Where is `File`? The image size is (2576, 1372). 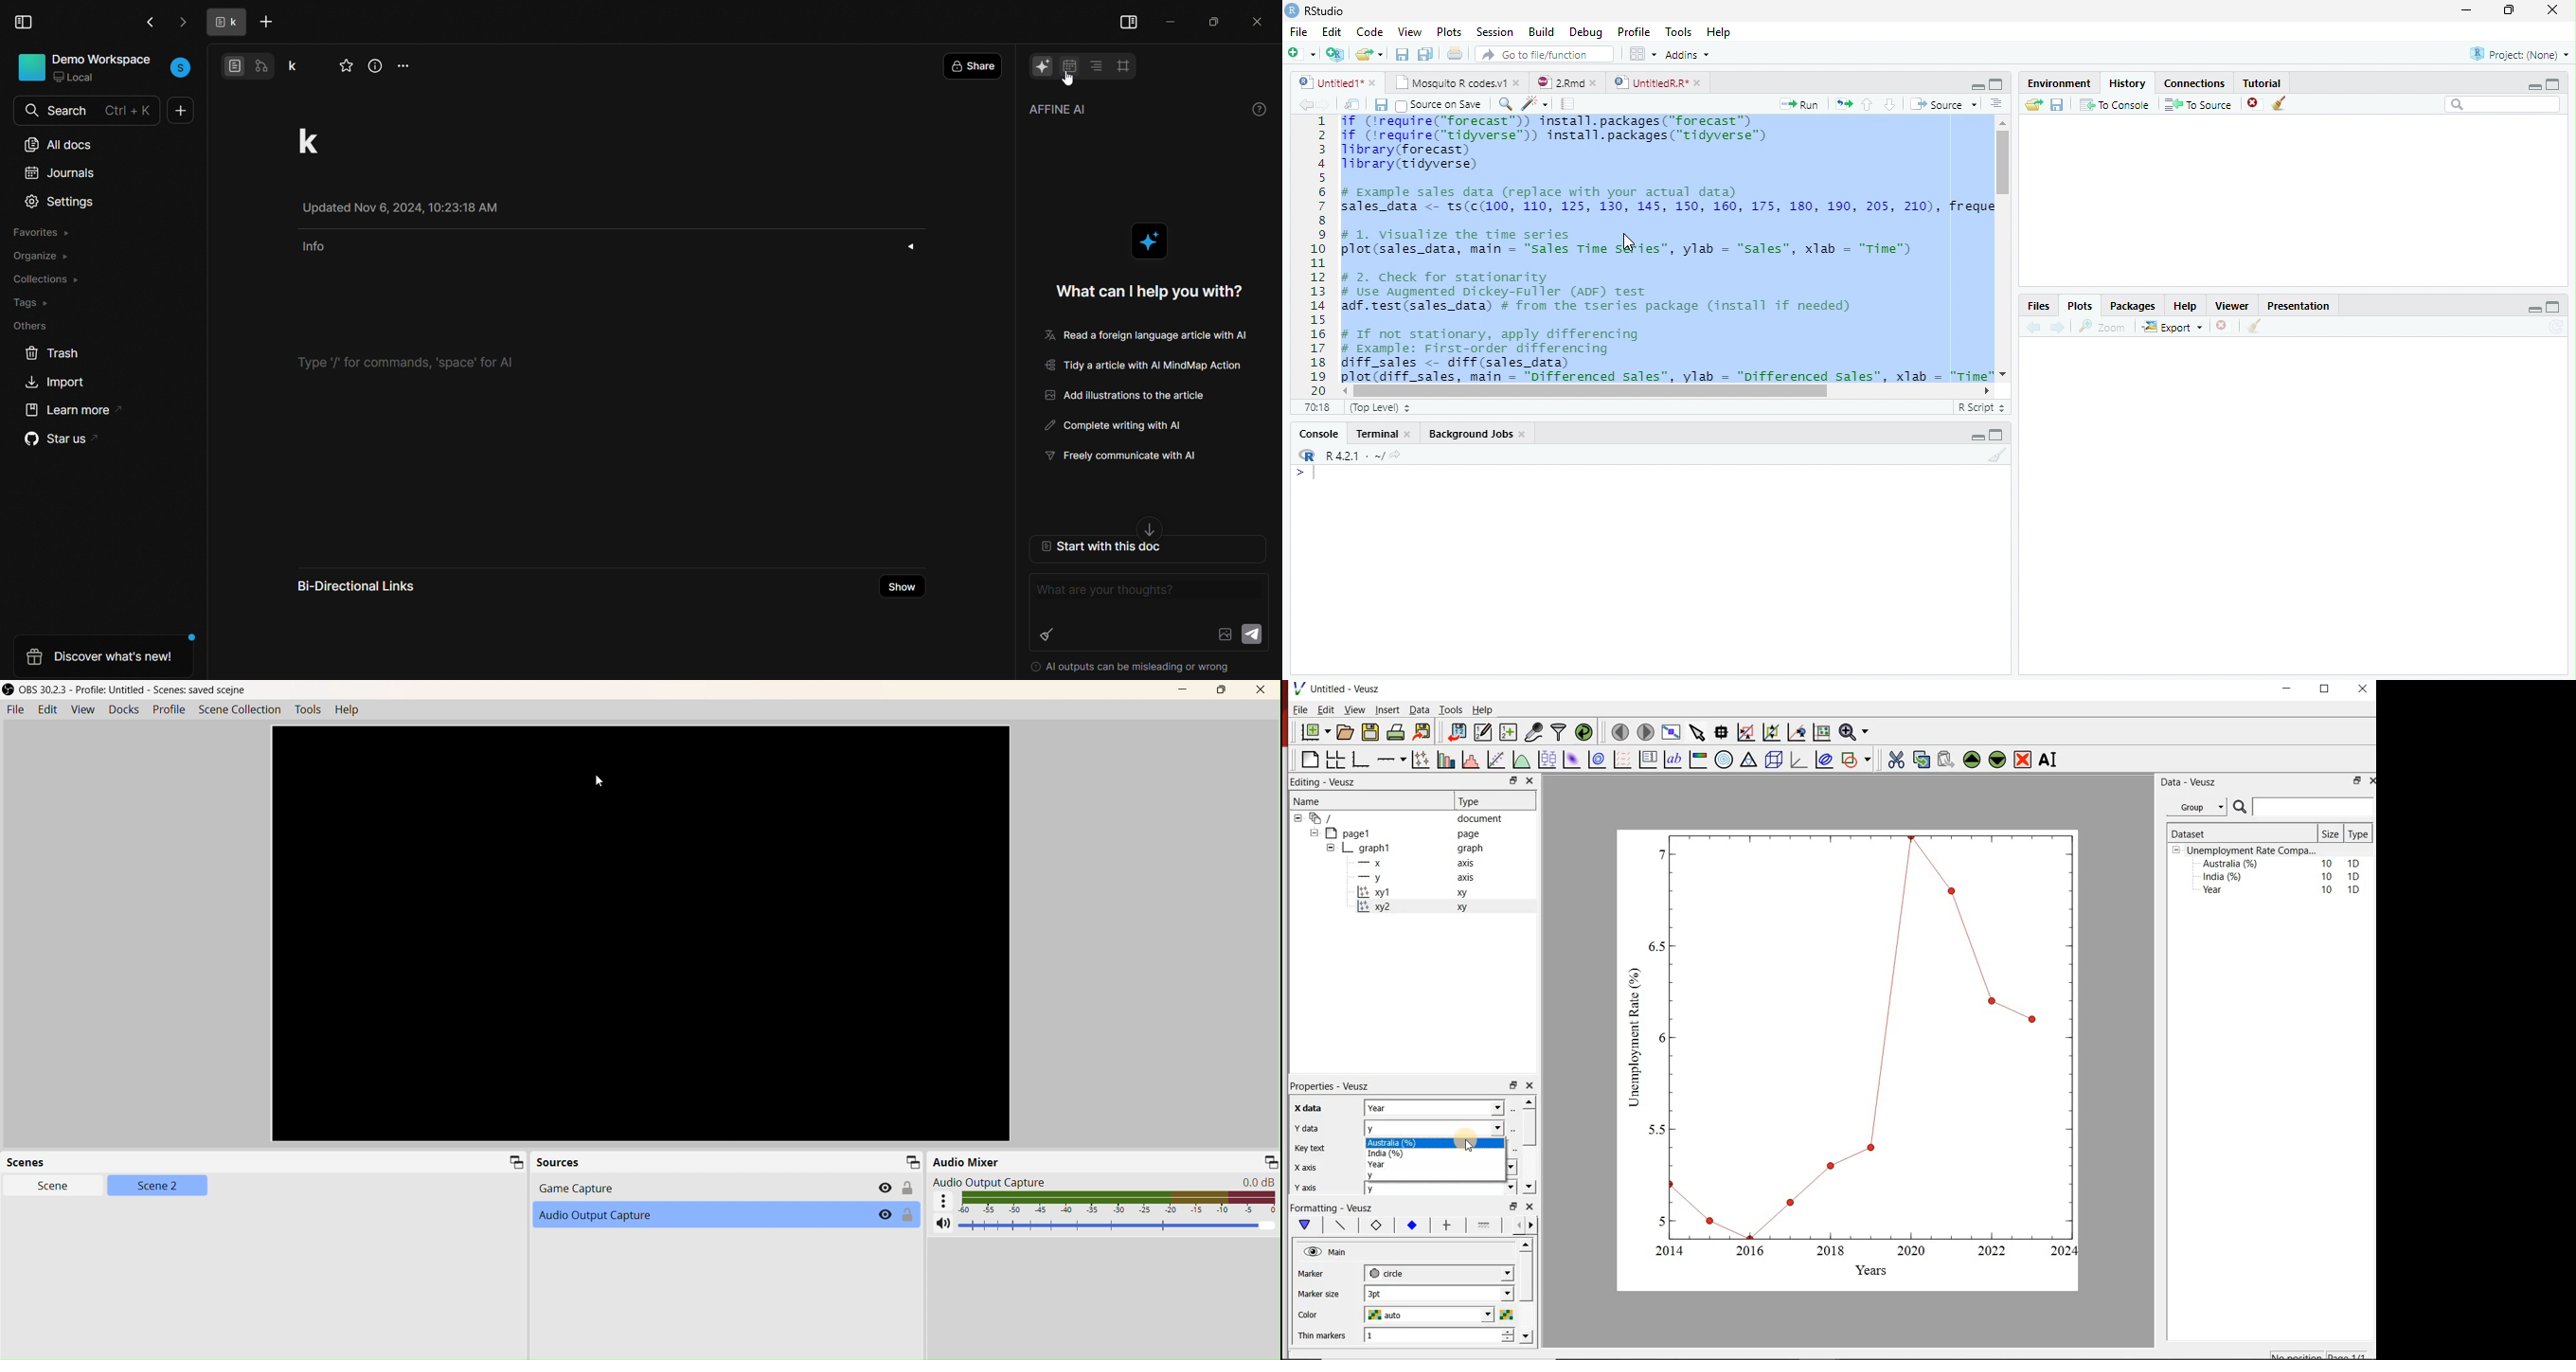 File is located at coordinates (1298, 31).